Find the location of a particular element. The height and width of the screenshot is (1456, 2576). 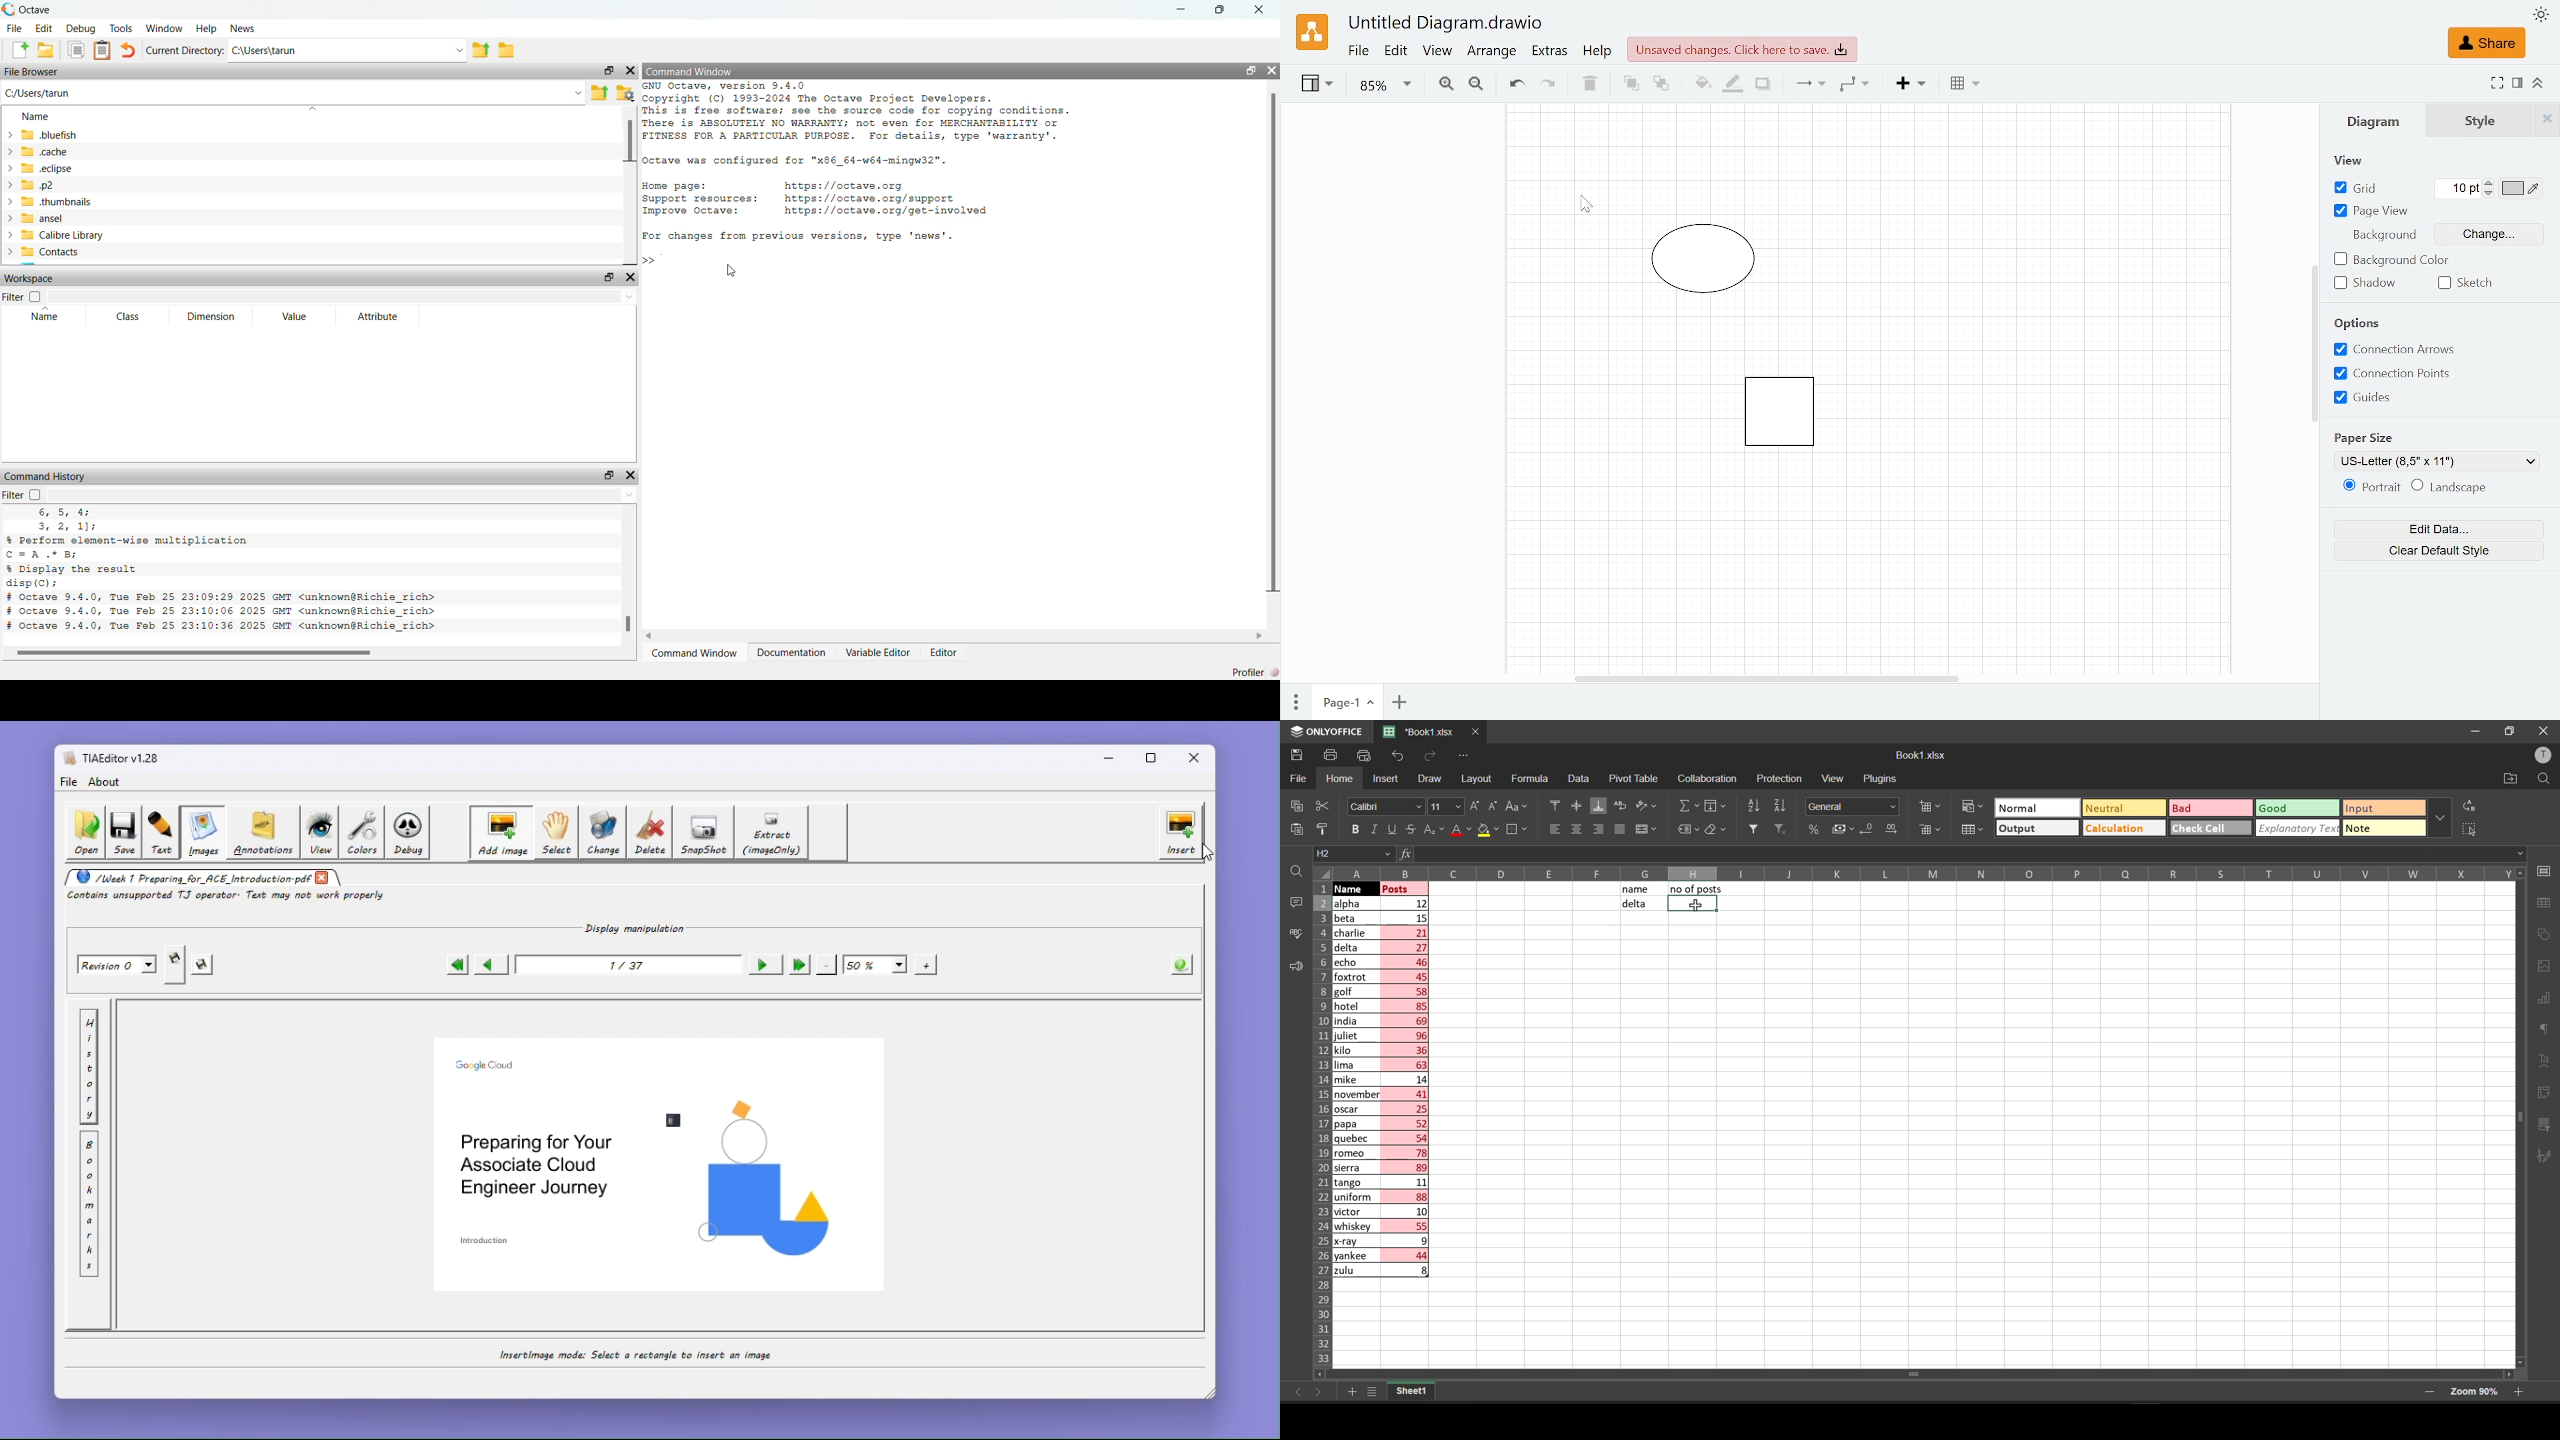

# Octave 9.4.0, Tue Feb 25 23:09:29 2025 GMT <unknown@Richie rich> is located at coordinates (223, 598).